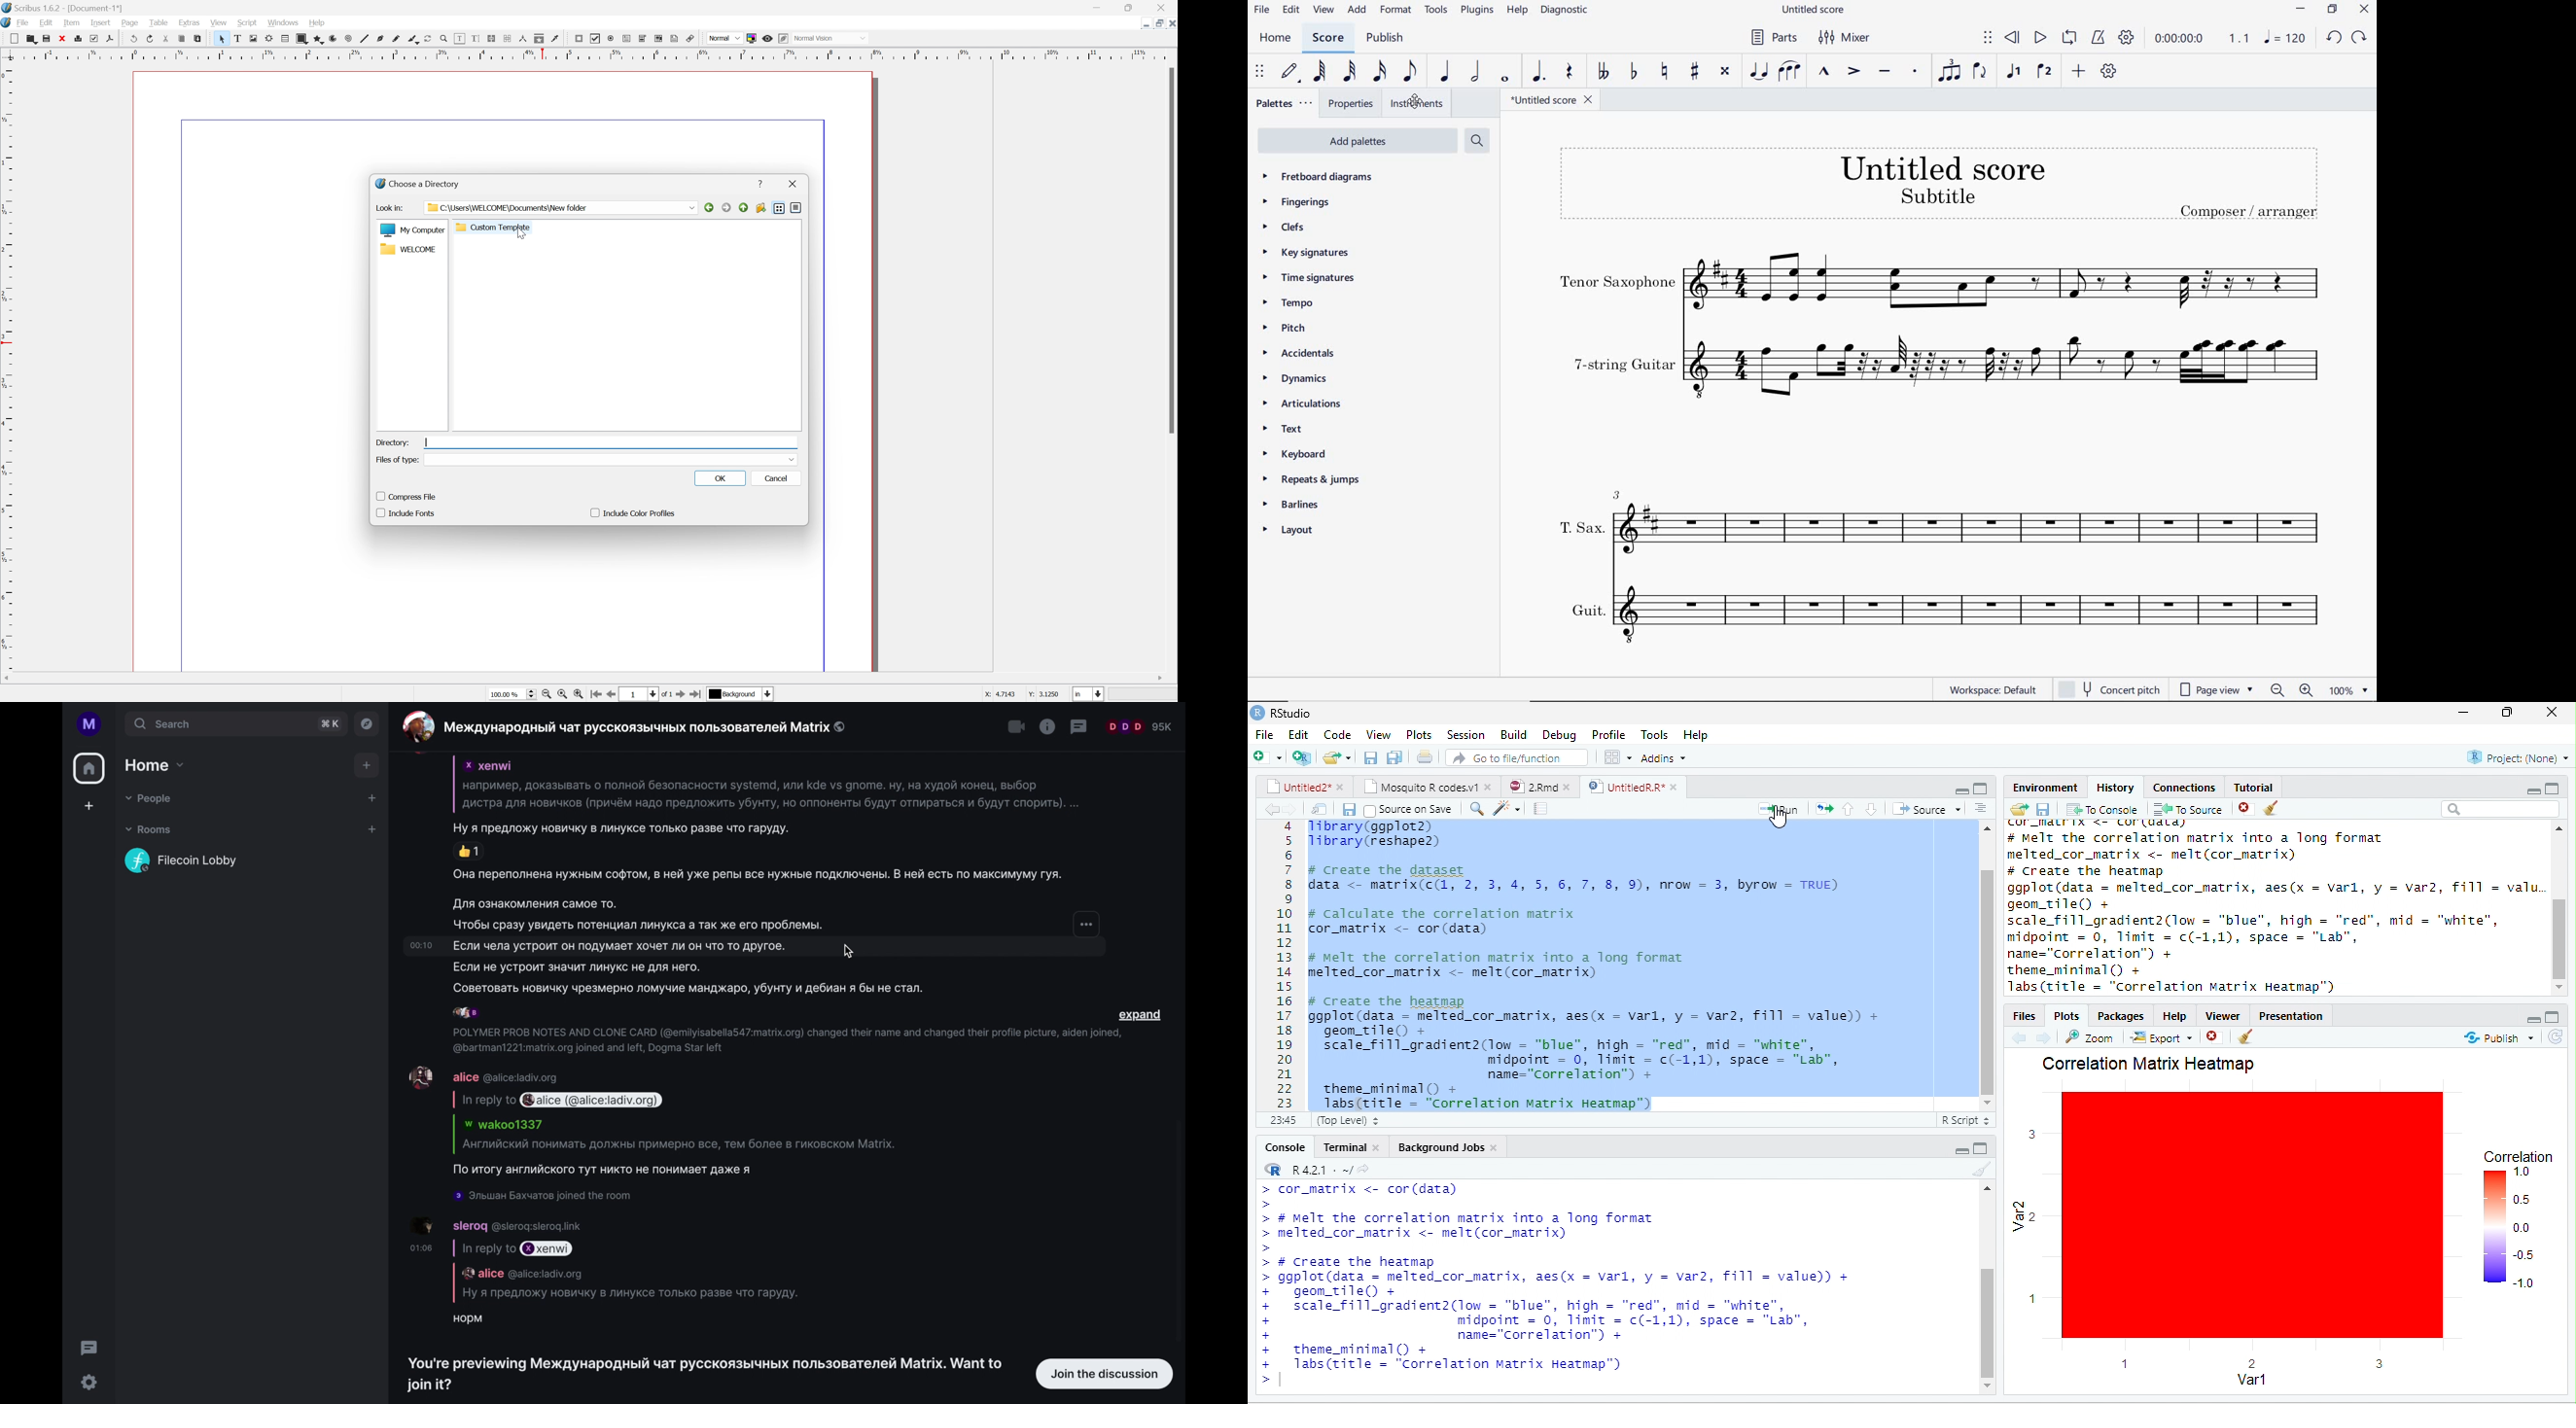 The image size is (2576, 1428). I want to click on maximize, so click(1980, 789).